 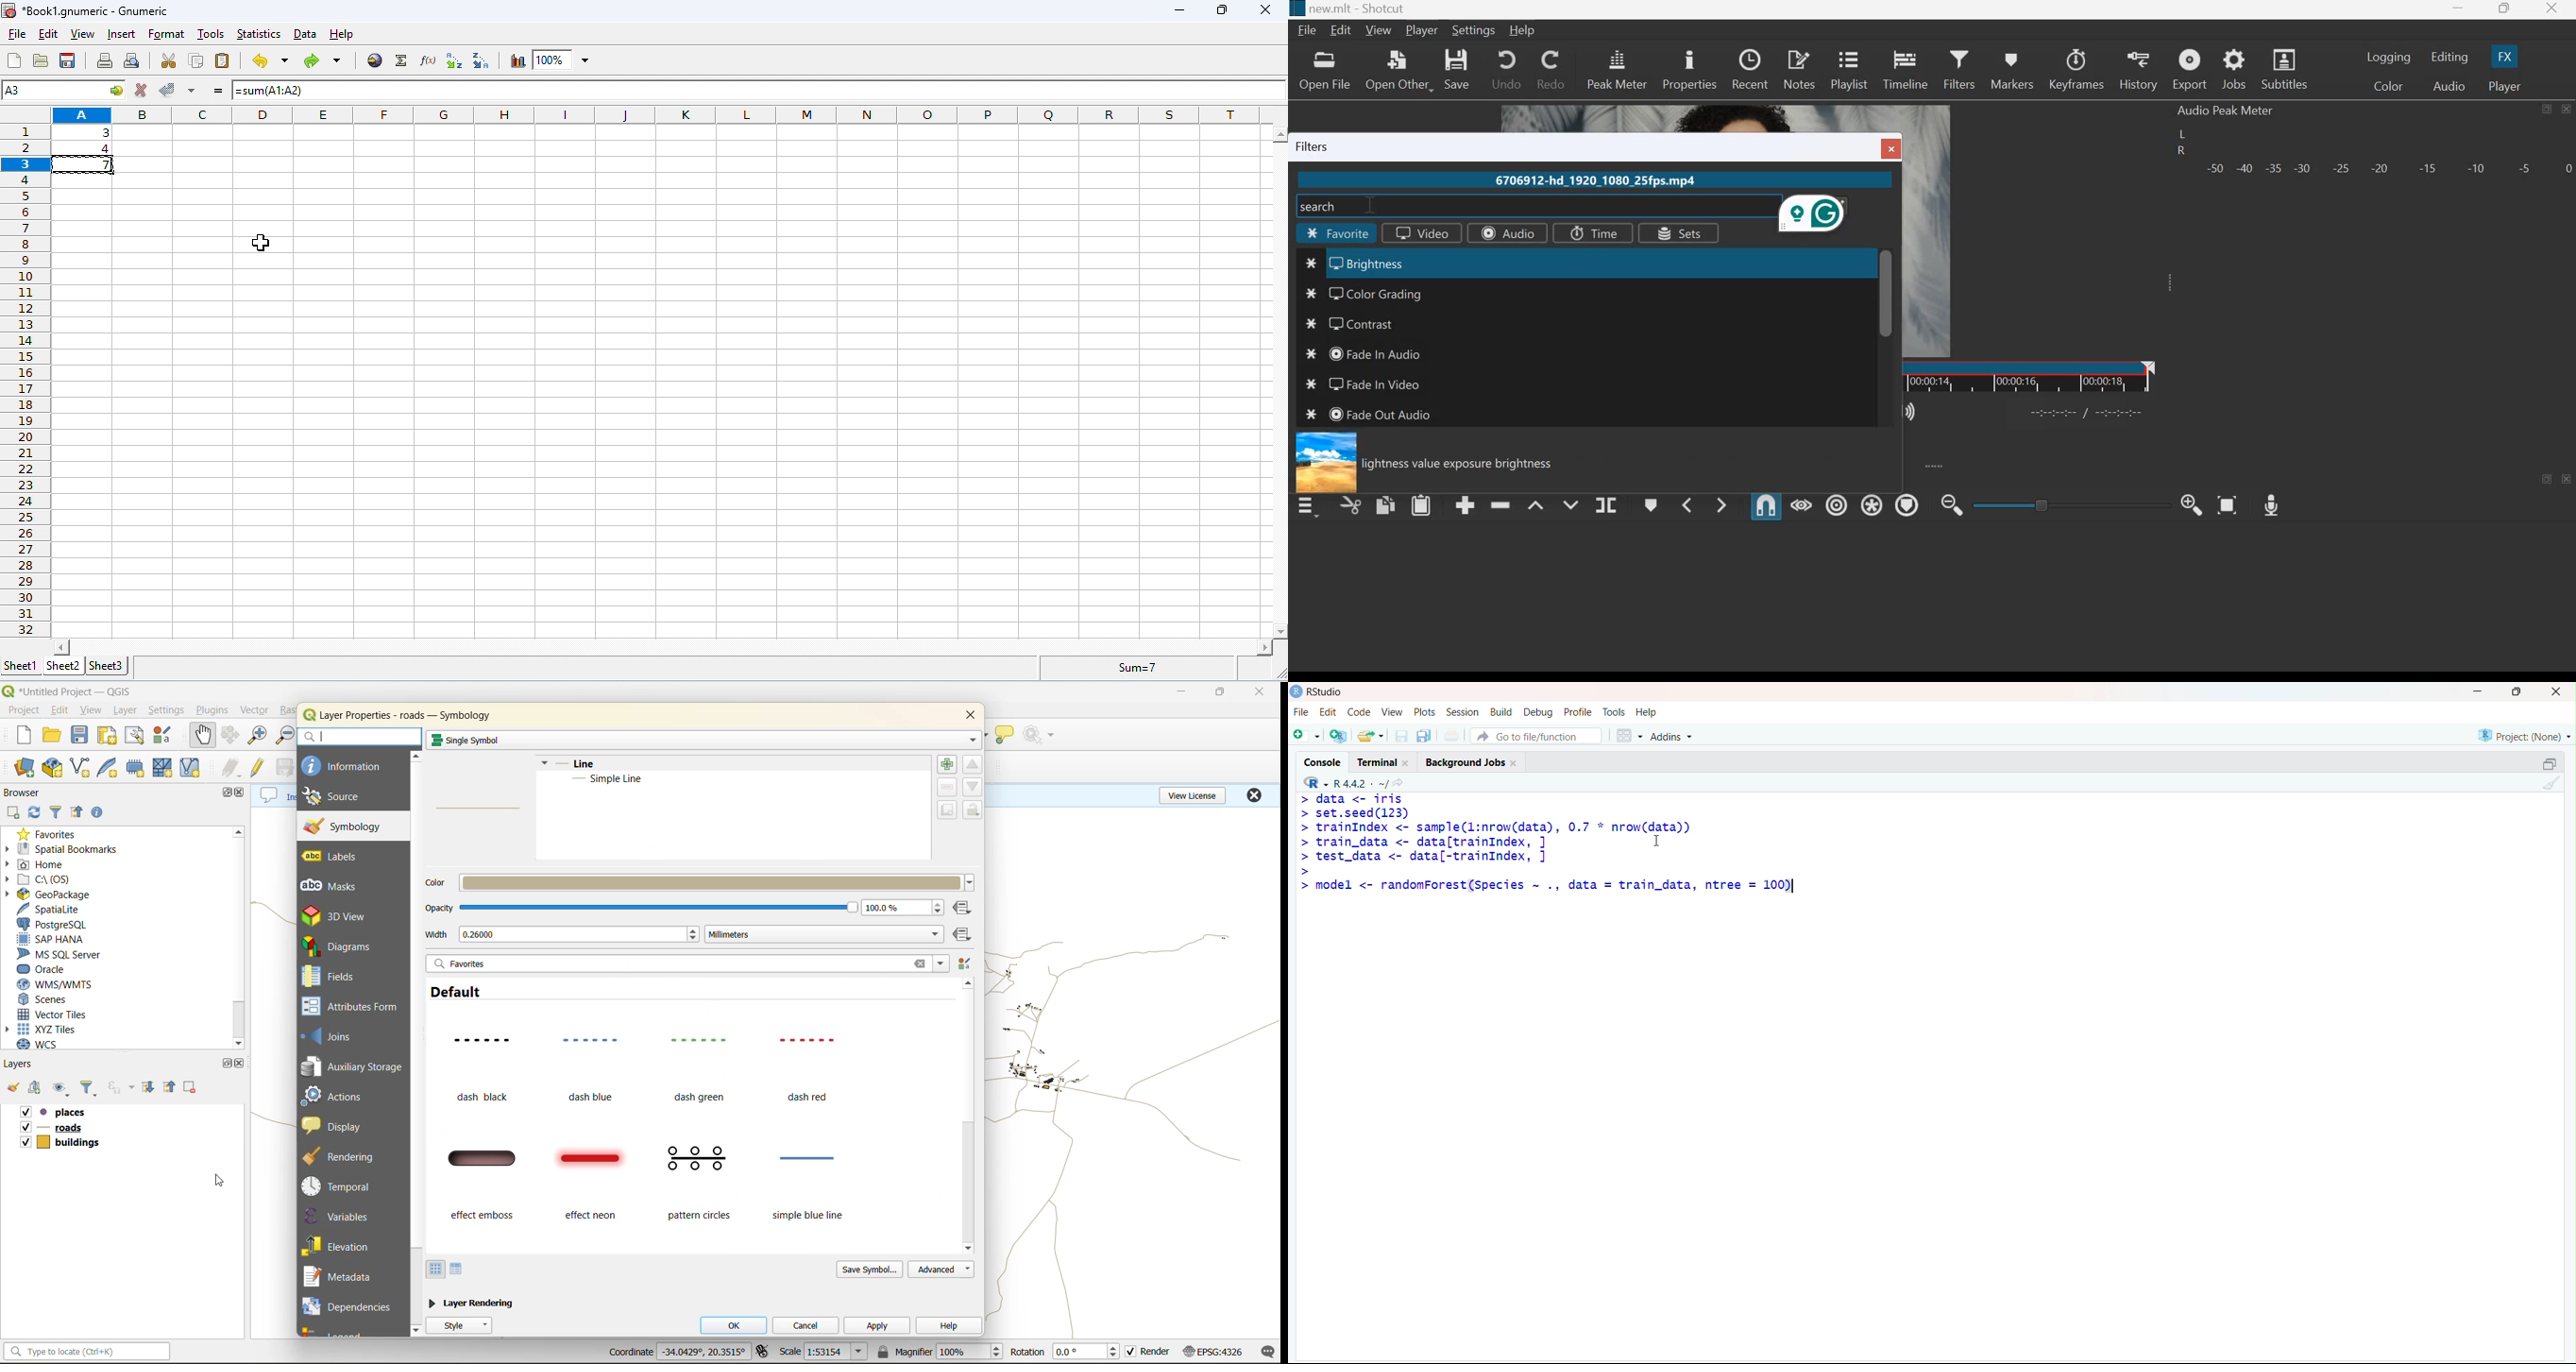 What do you see at coordinates (1361, 798) in the screenshot?
I see `data <- iris` at bounding box center [1361, 798].